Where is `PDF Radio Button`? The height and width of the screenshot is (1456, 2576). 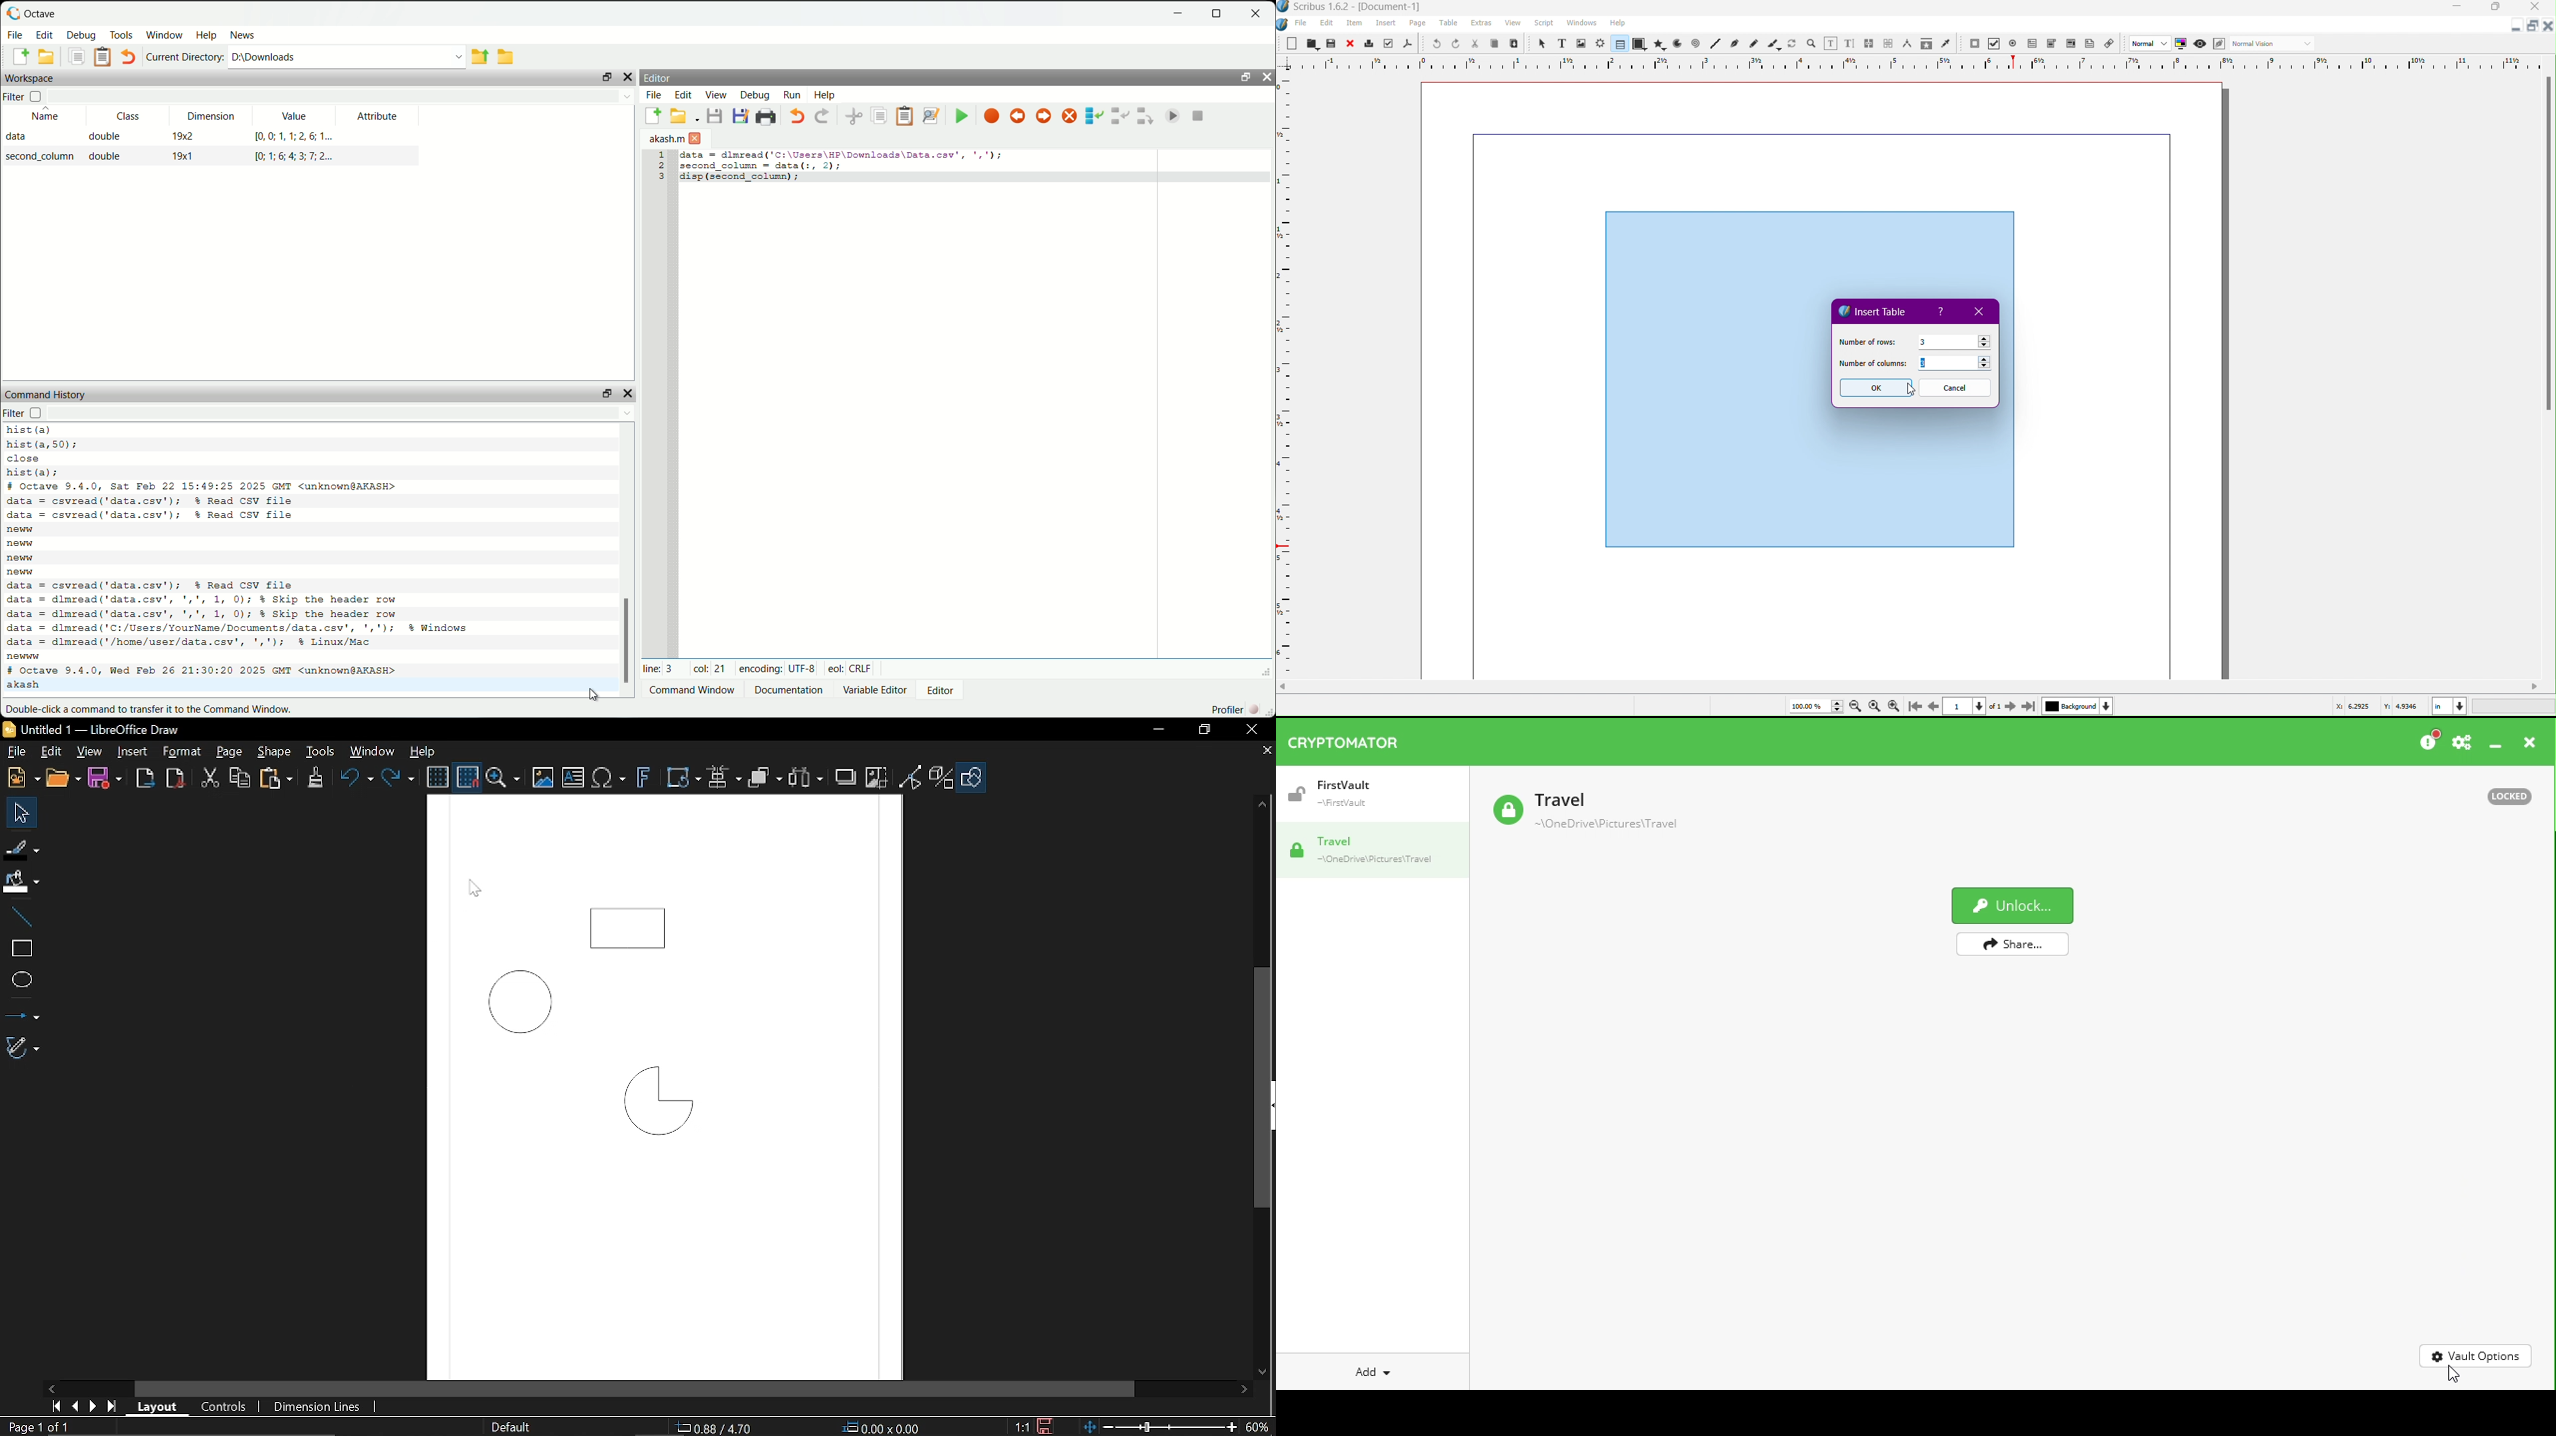 PDF Radio Button is located at coordinates (2015, 43).